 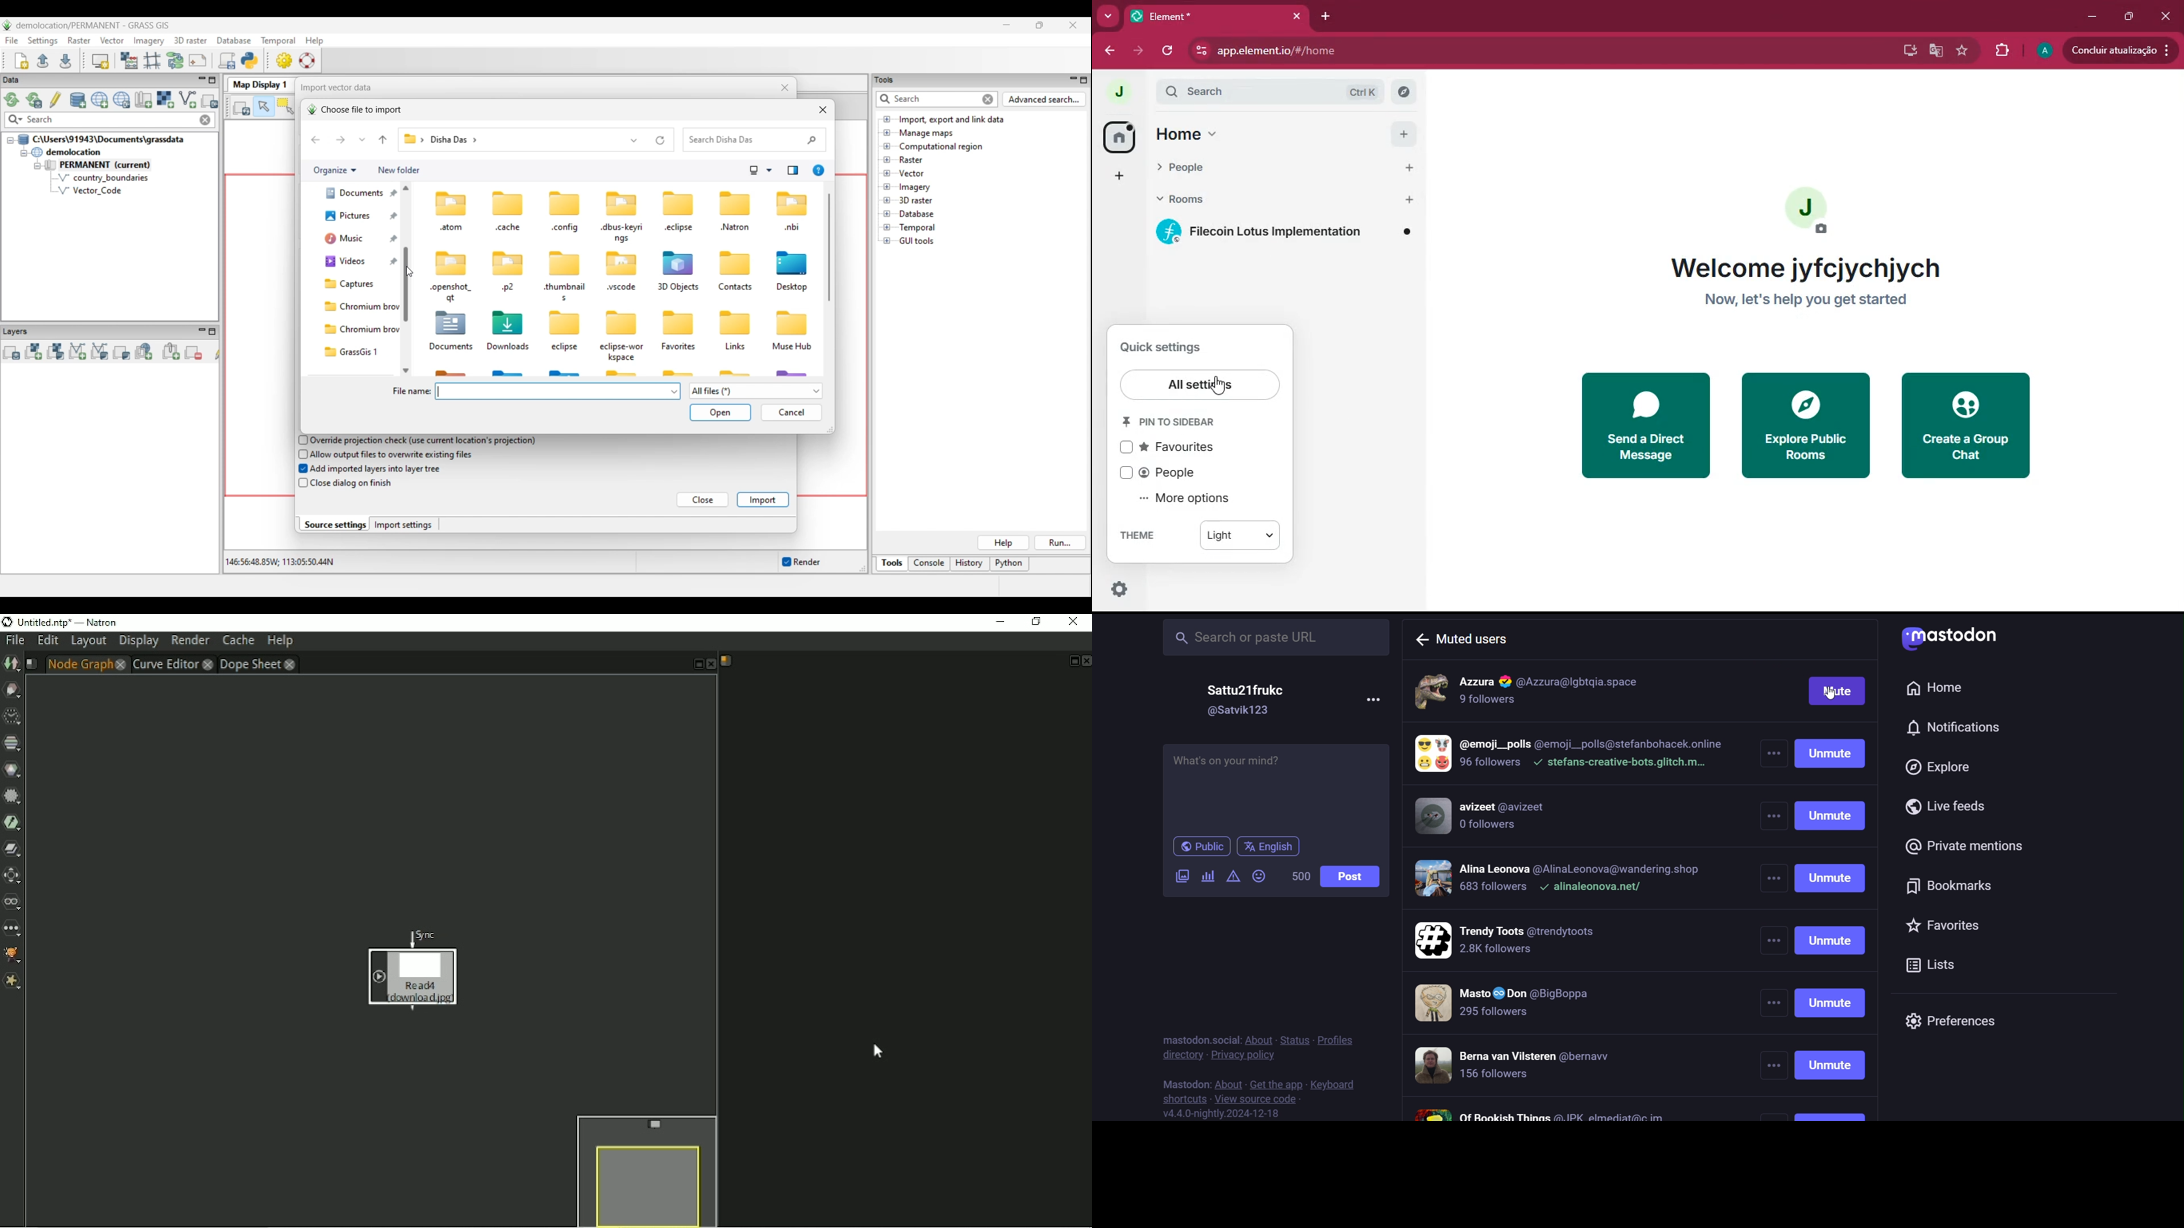 I want to click on mastodon social, so click(x=1202, y=1038).